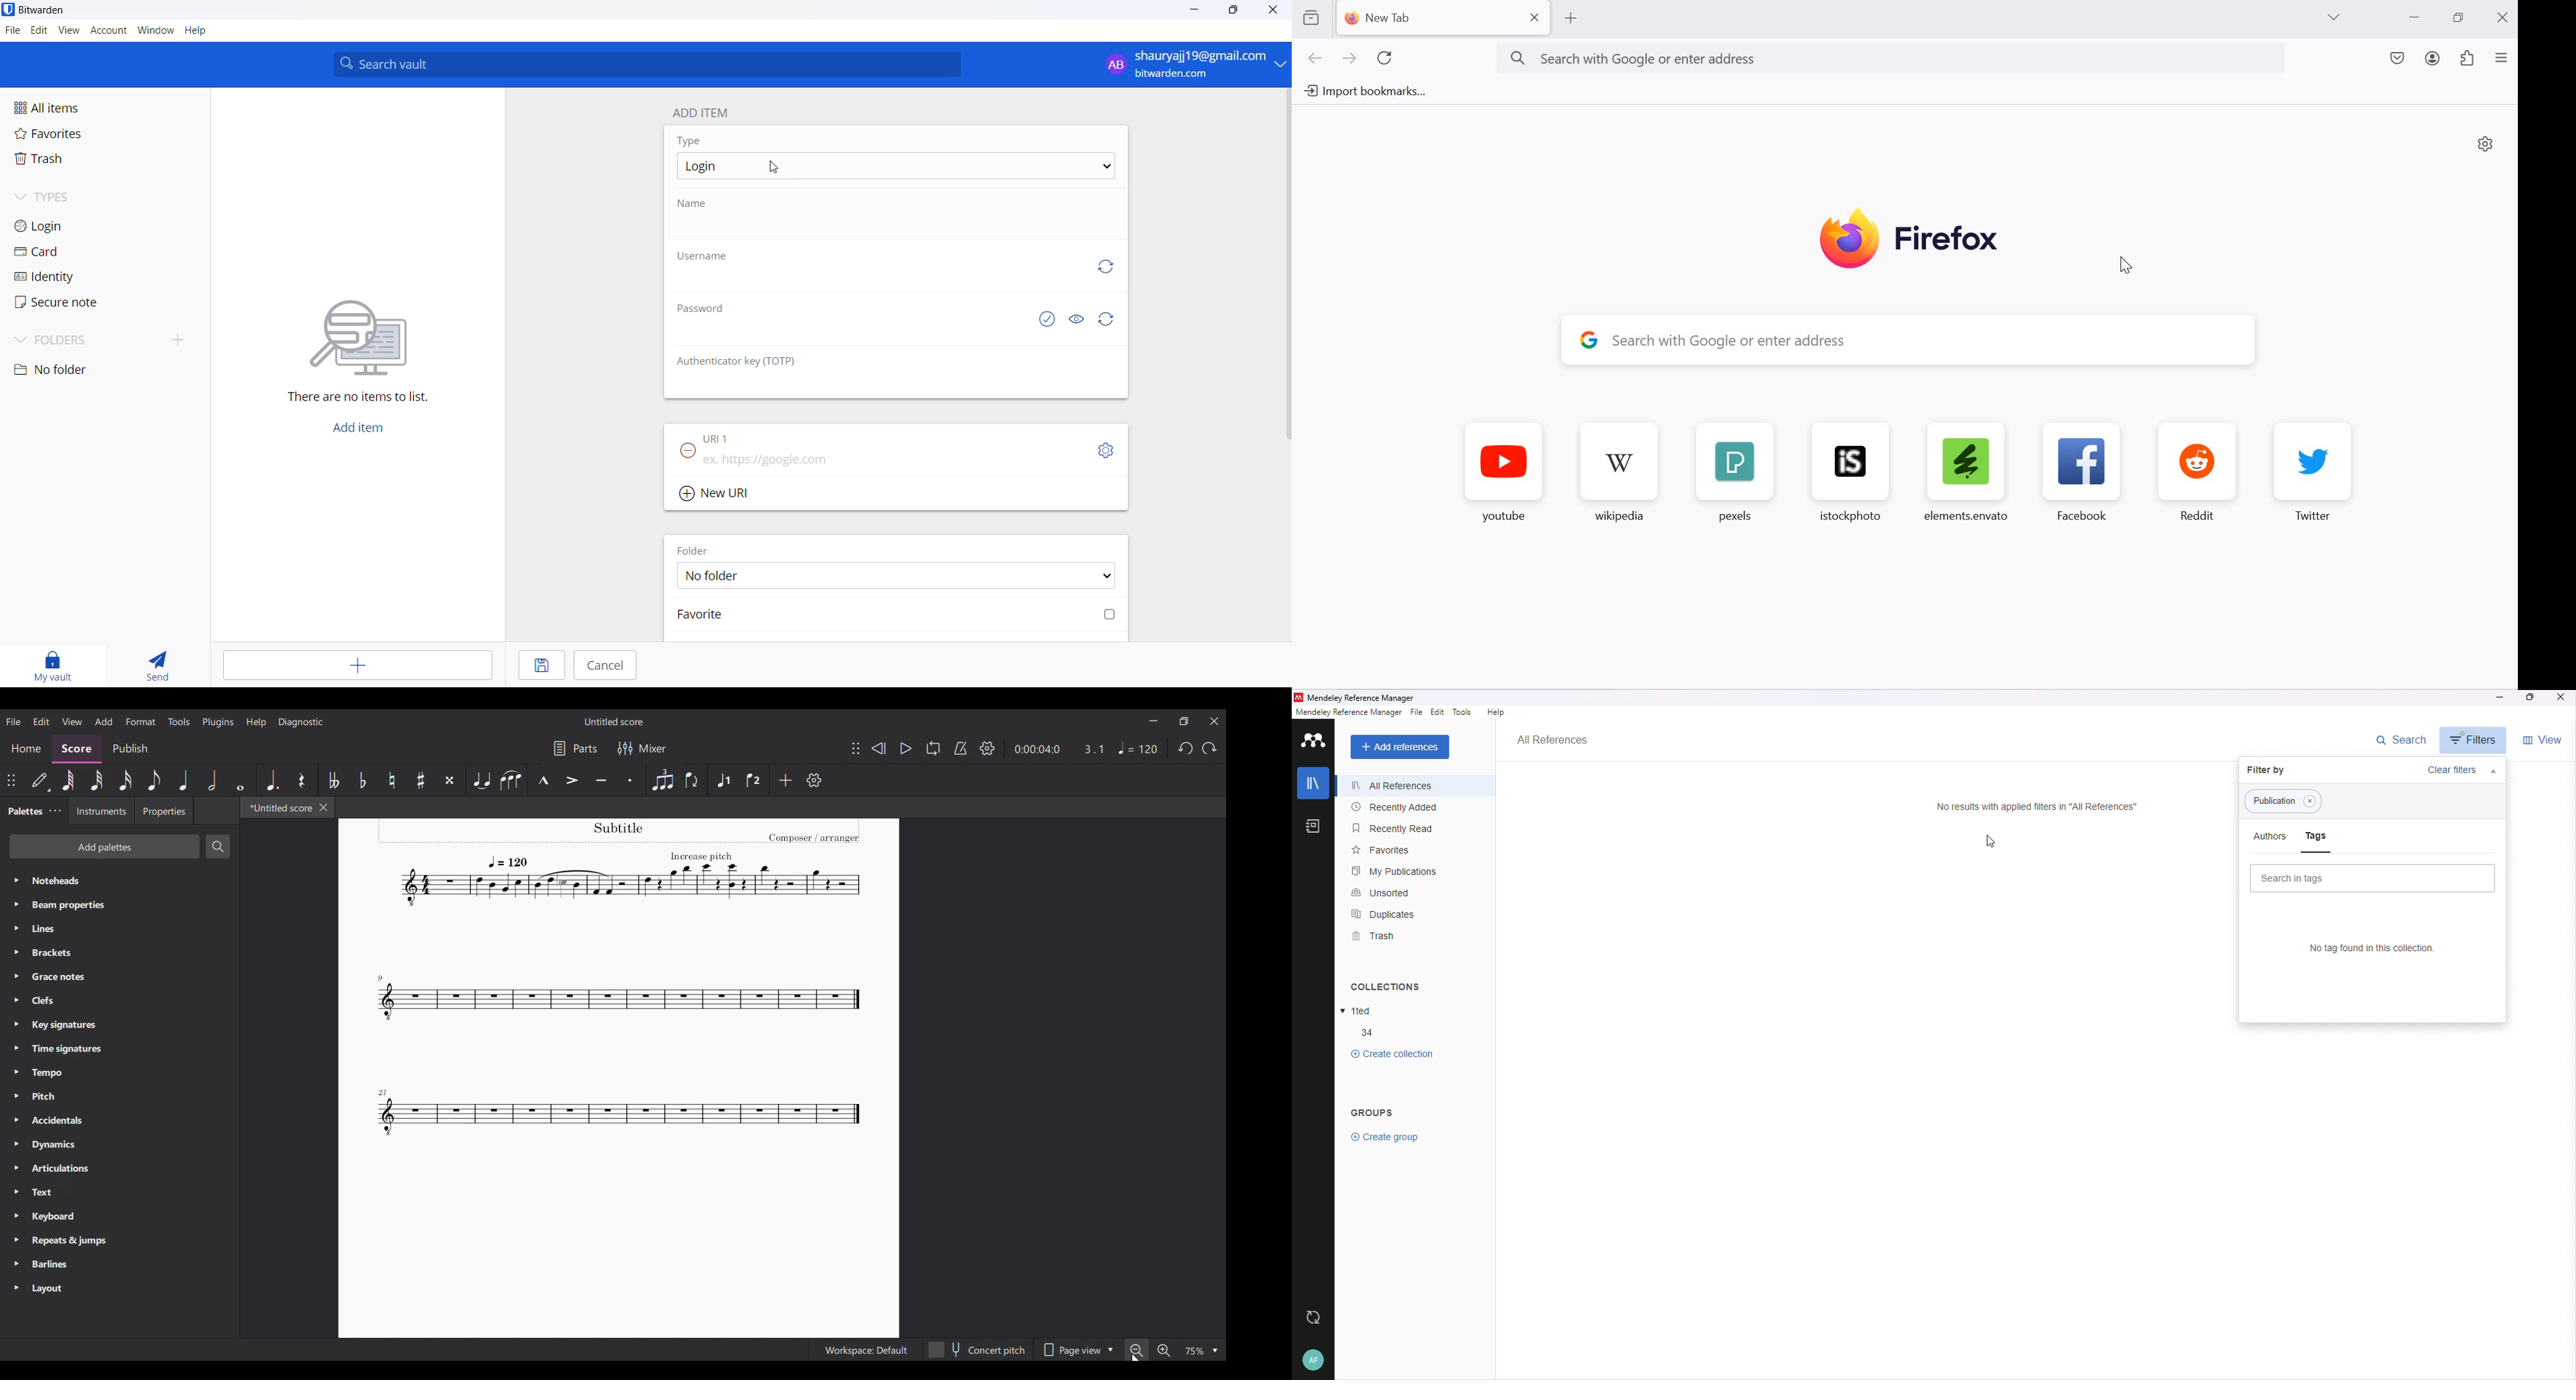  What do you see at coordinates (2334, 16) in the screenshot?
I see `list of tabs` at bounding box center [2334, 16].